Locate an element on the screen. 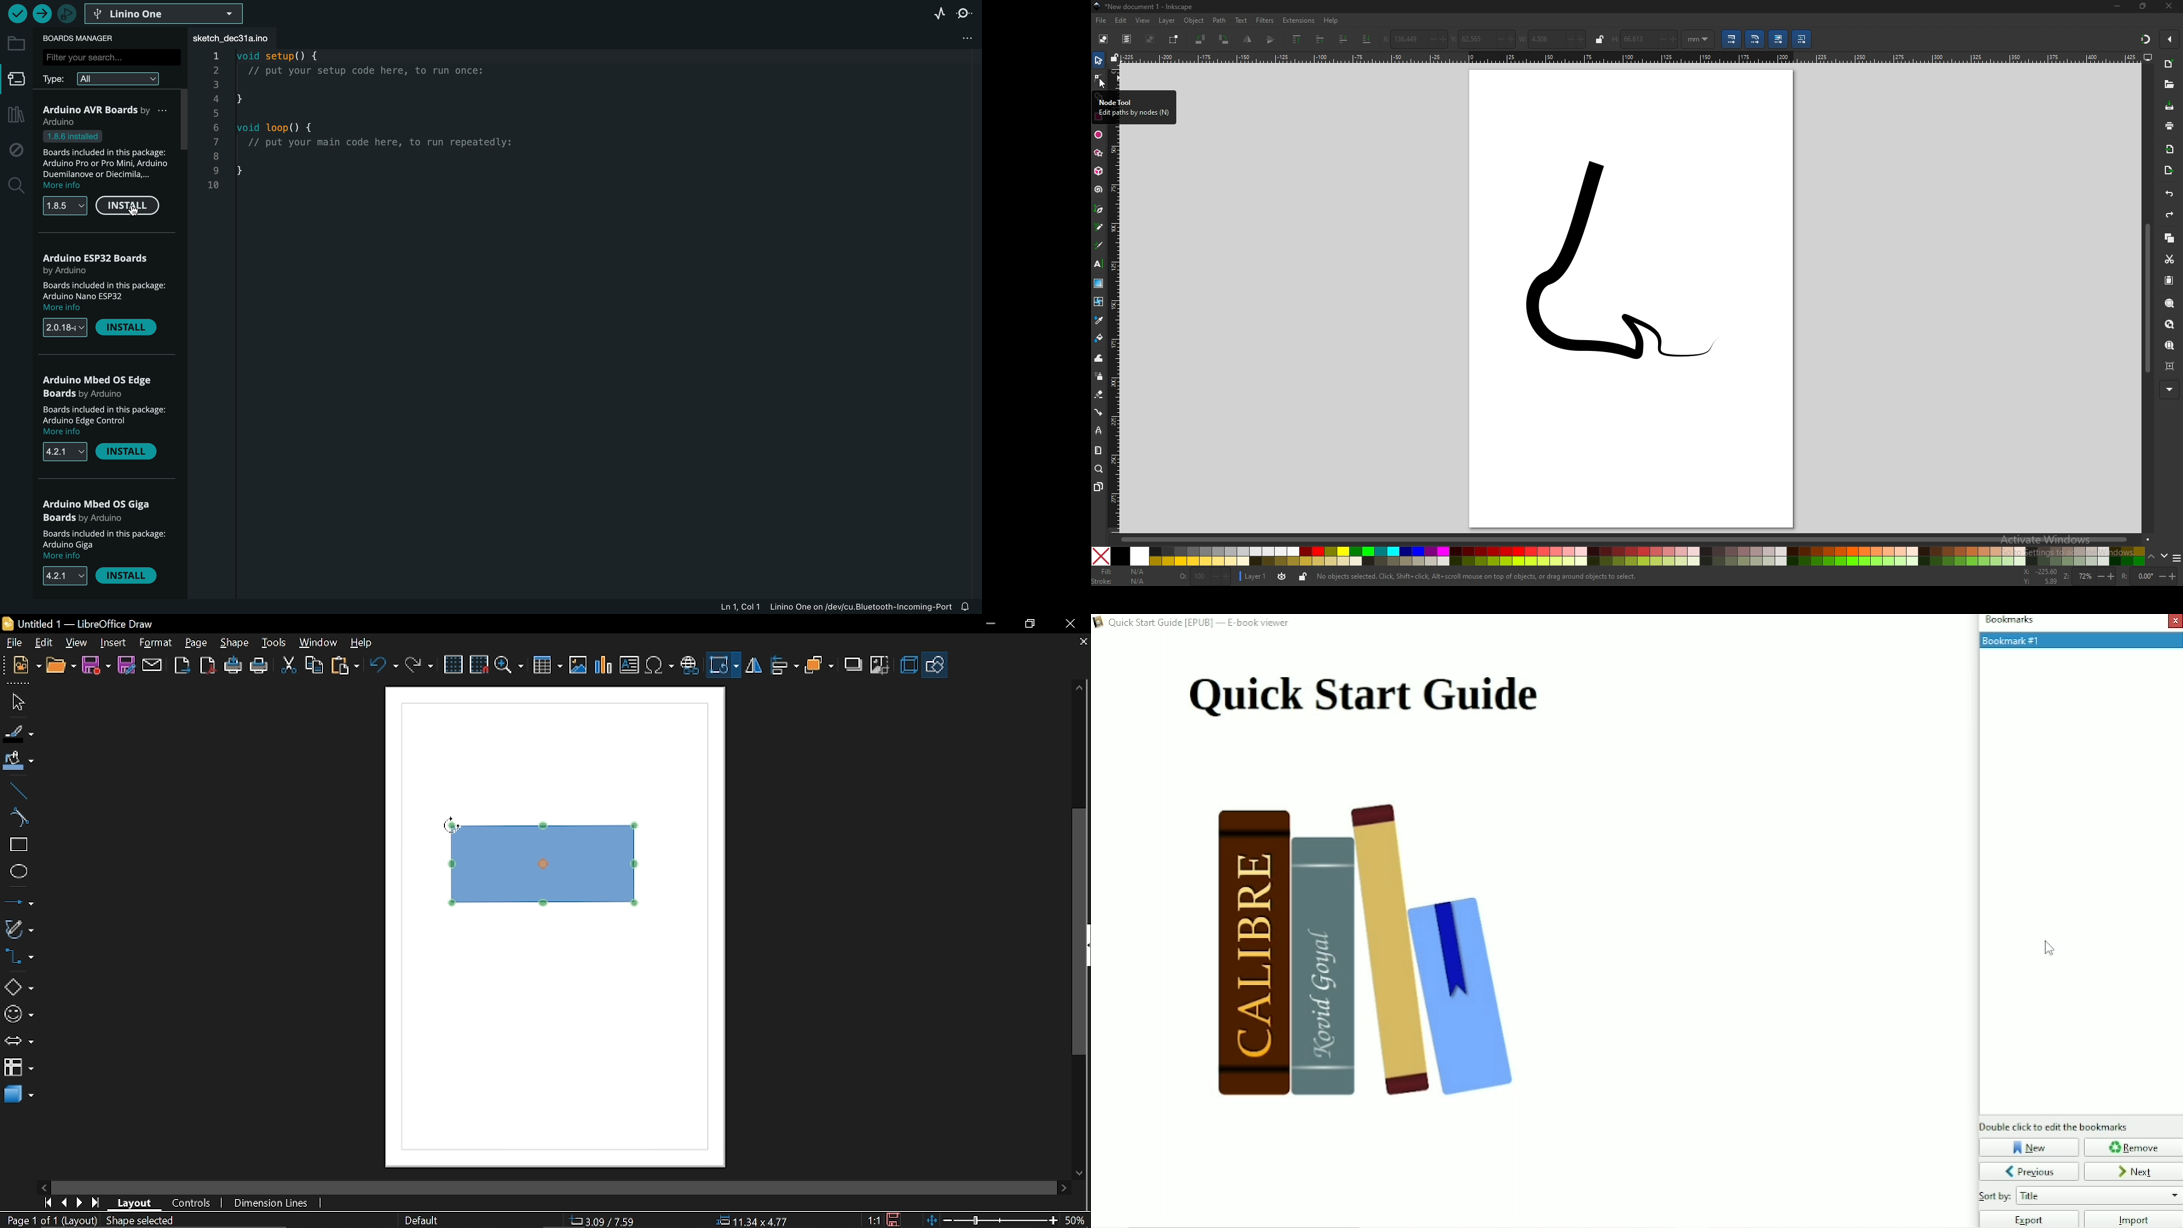 This screenshot has width=2184, height=1232. Layout is located at coordinates (135, 1203).